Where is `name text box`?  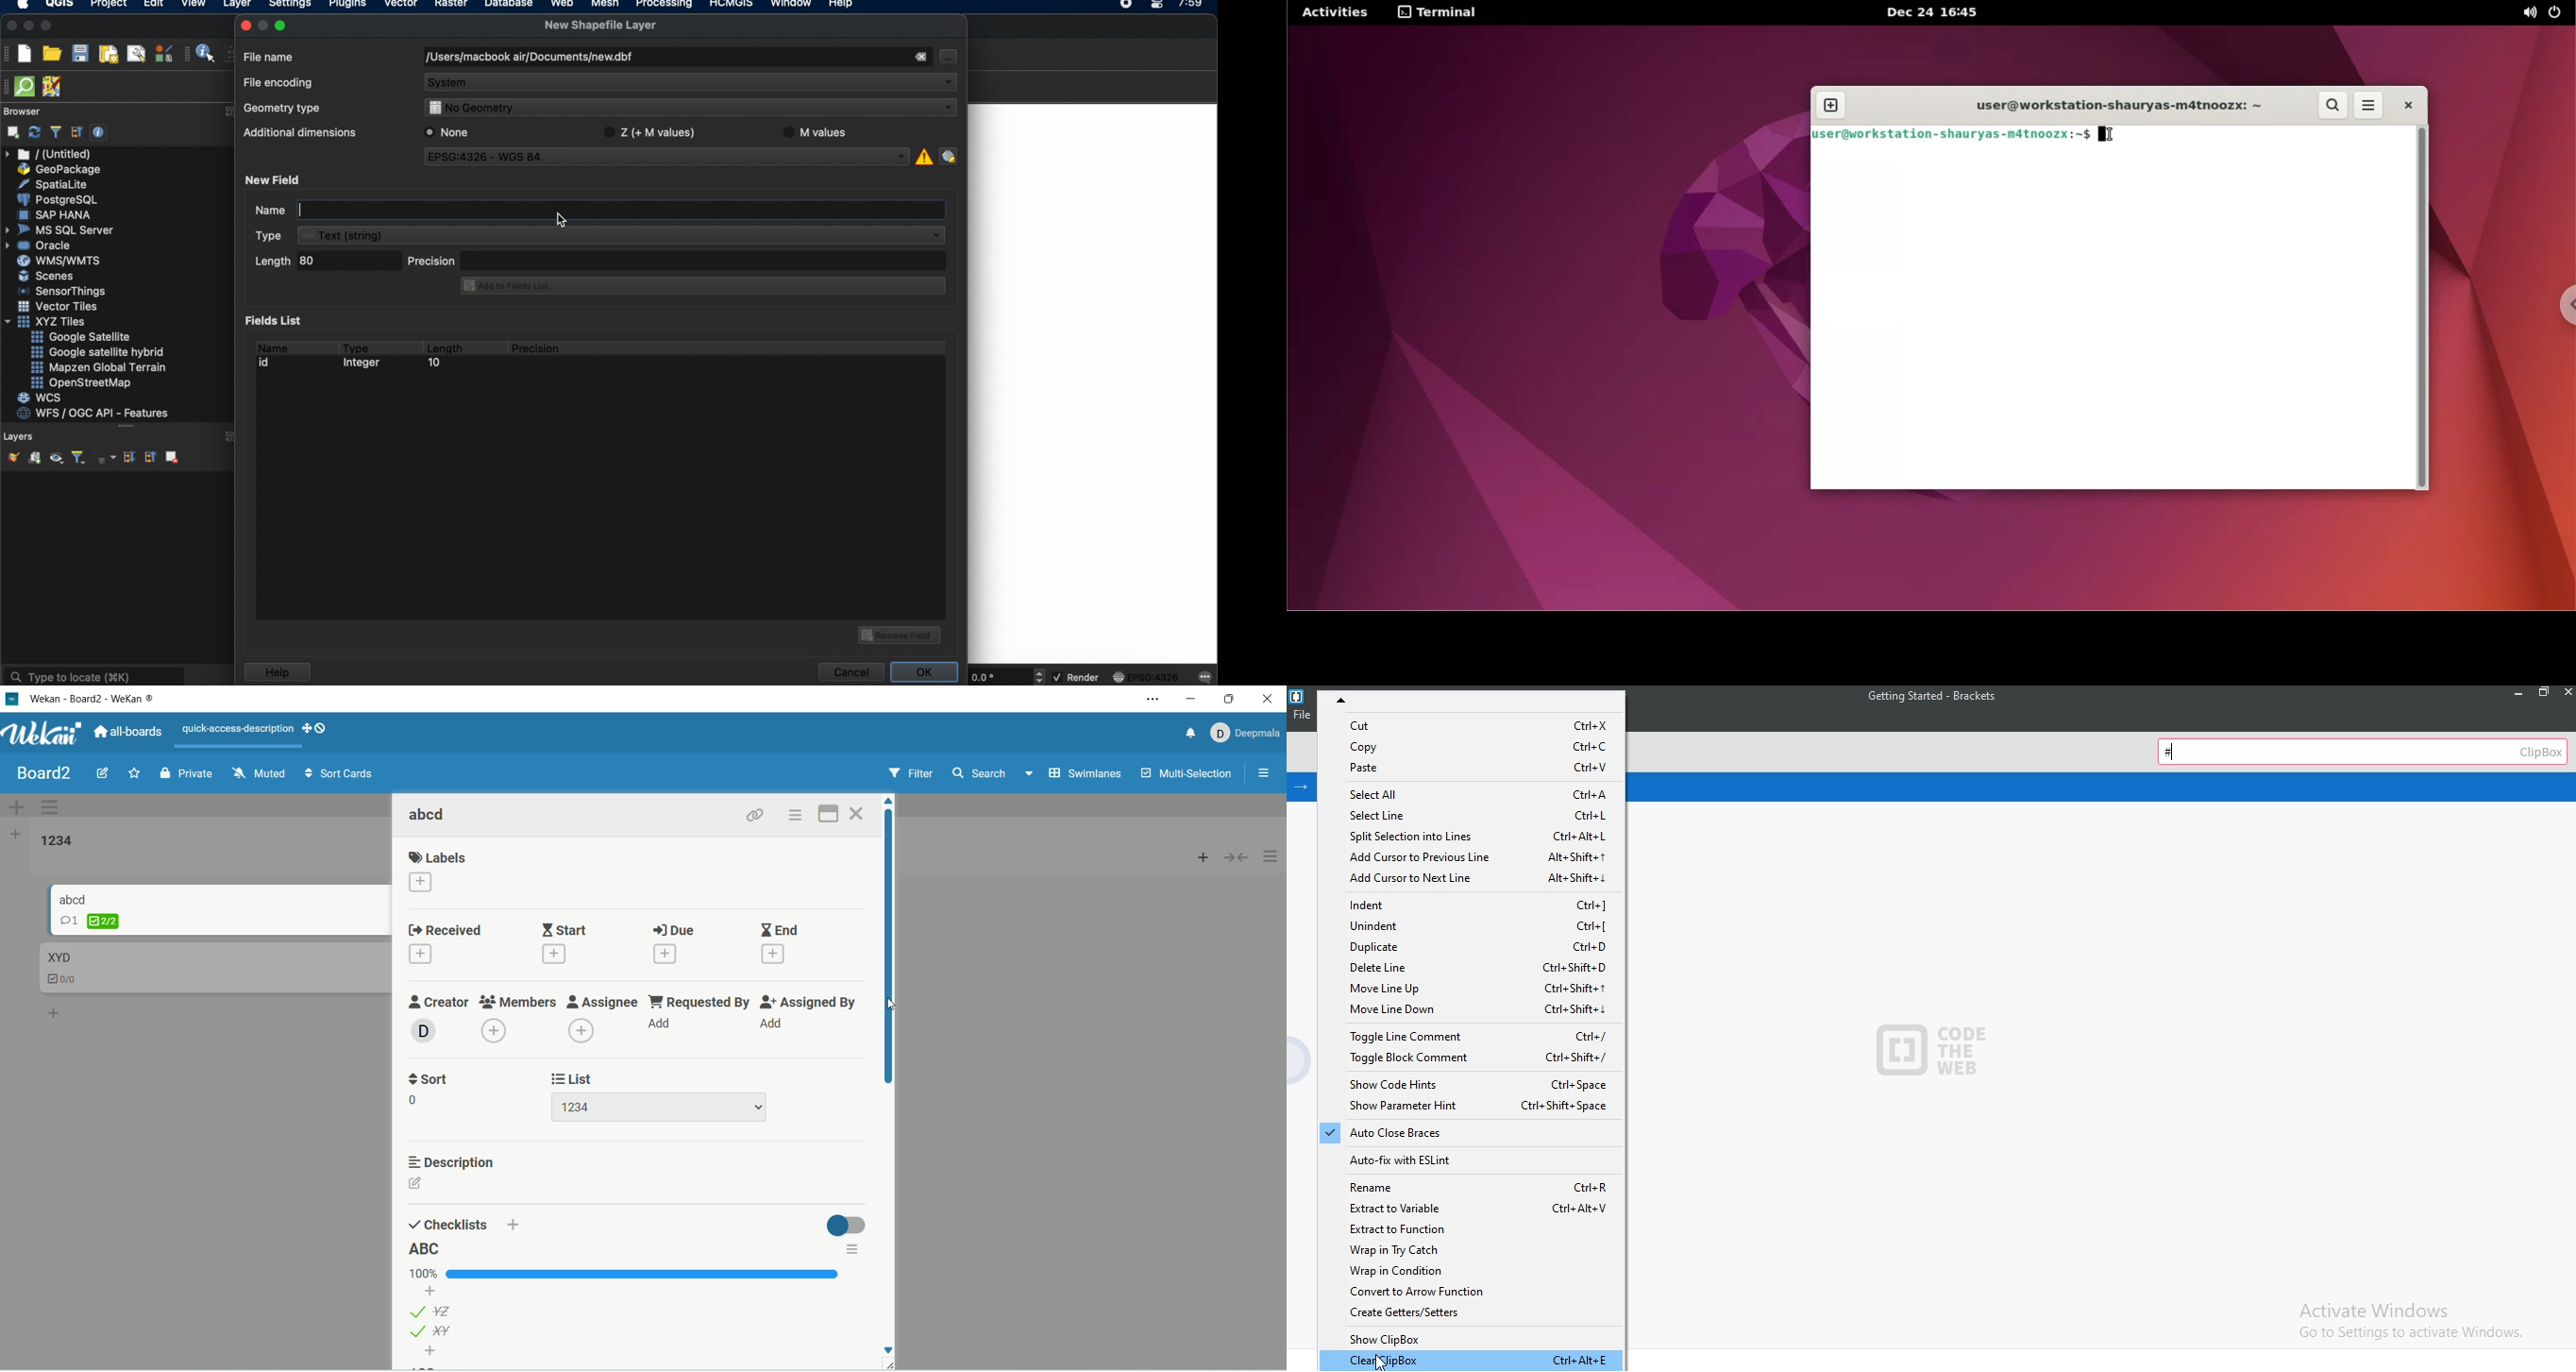 name text box is located at coordinates (598, 210).